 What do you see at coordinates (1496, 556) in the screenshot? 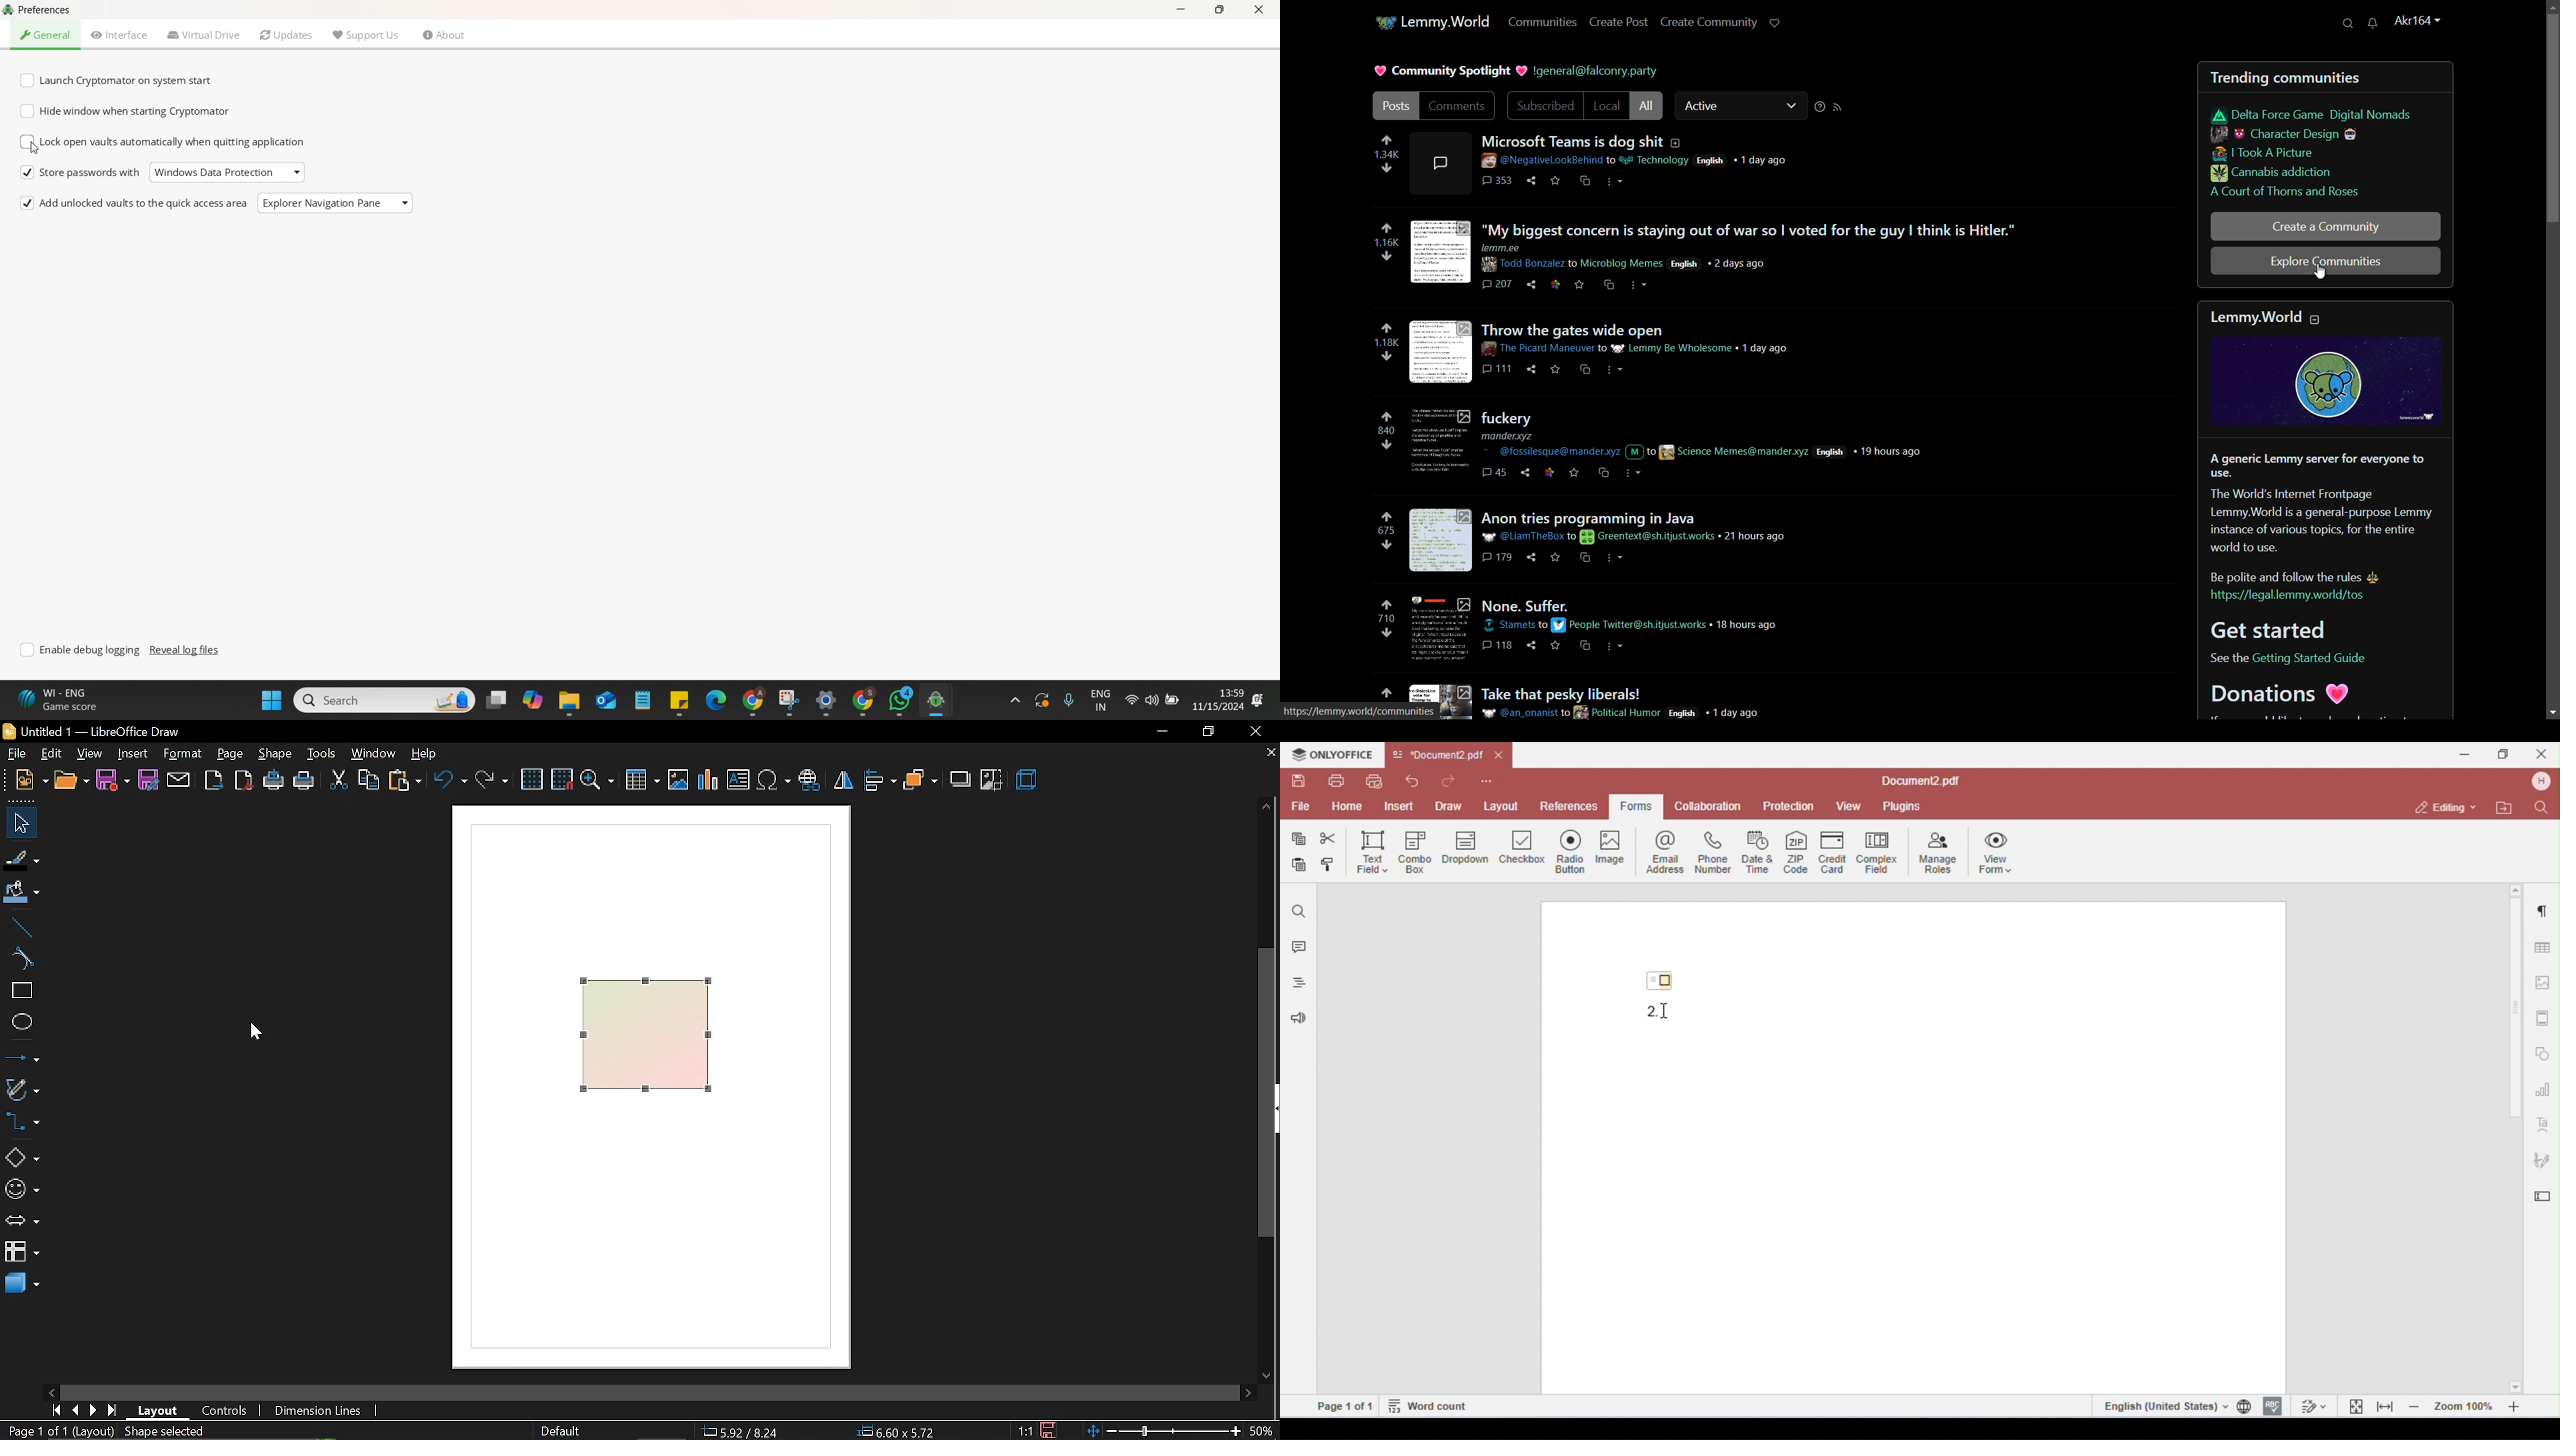
I see `comments` at bounding box center [1496, 556].